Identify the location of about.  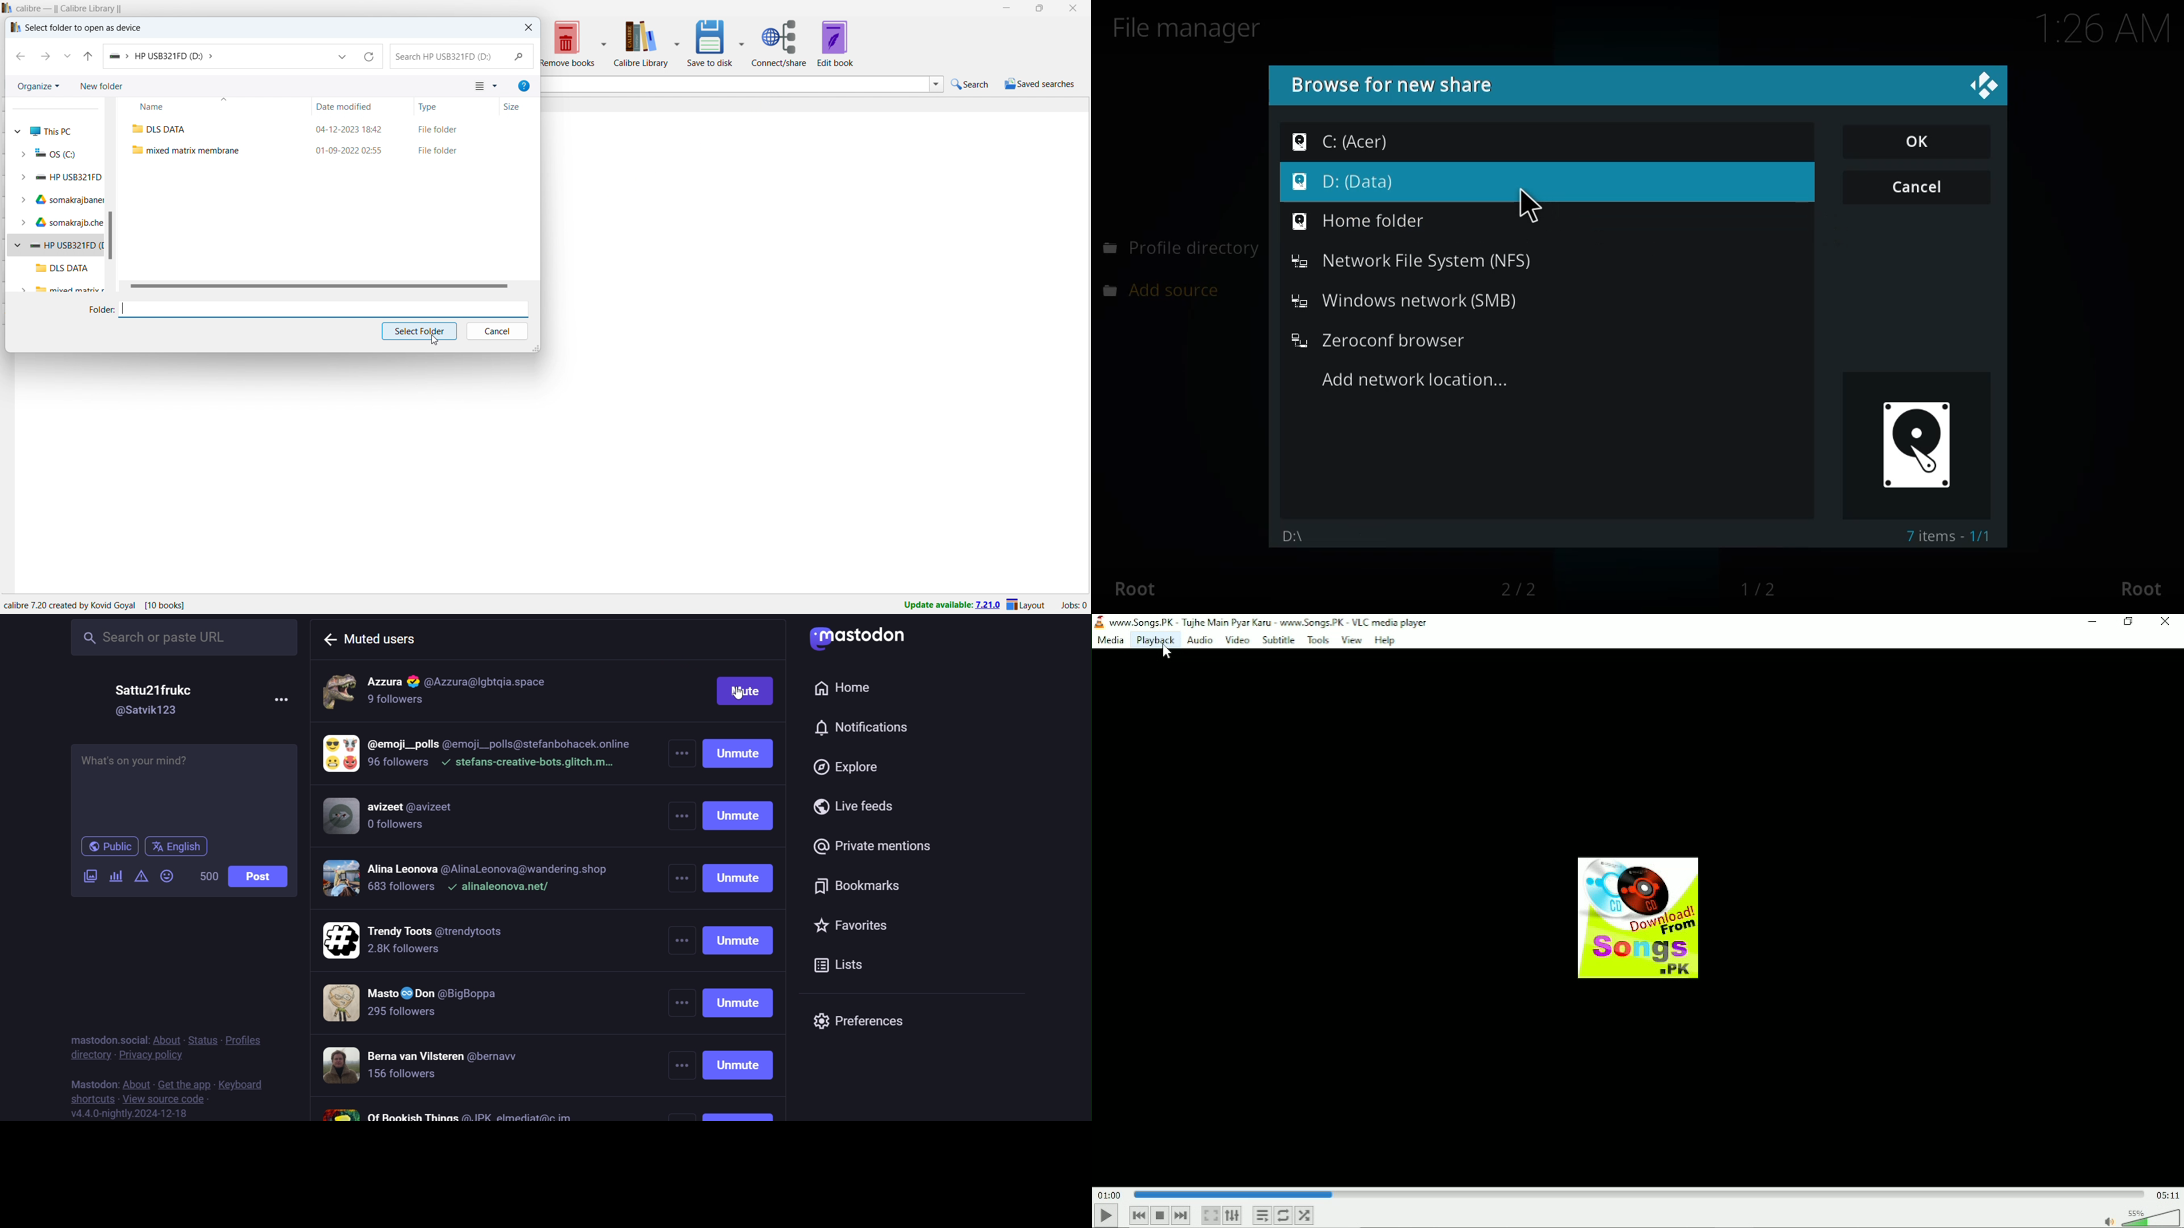
(136, 1083).